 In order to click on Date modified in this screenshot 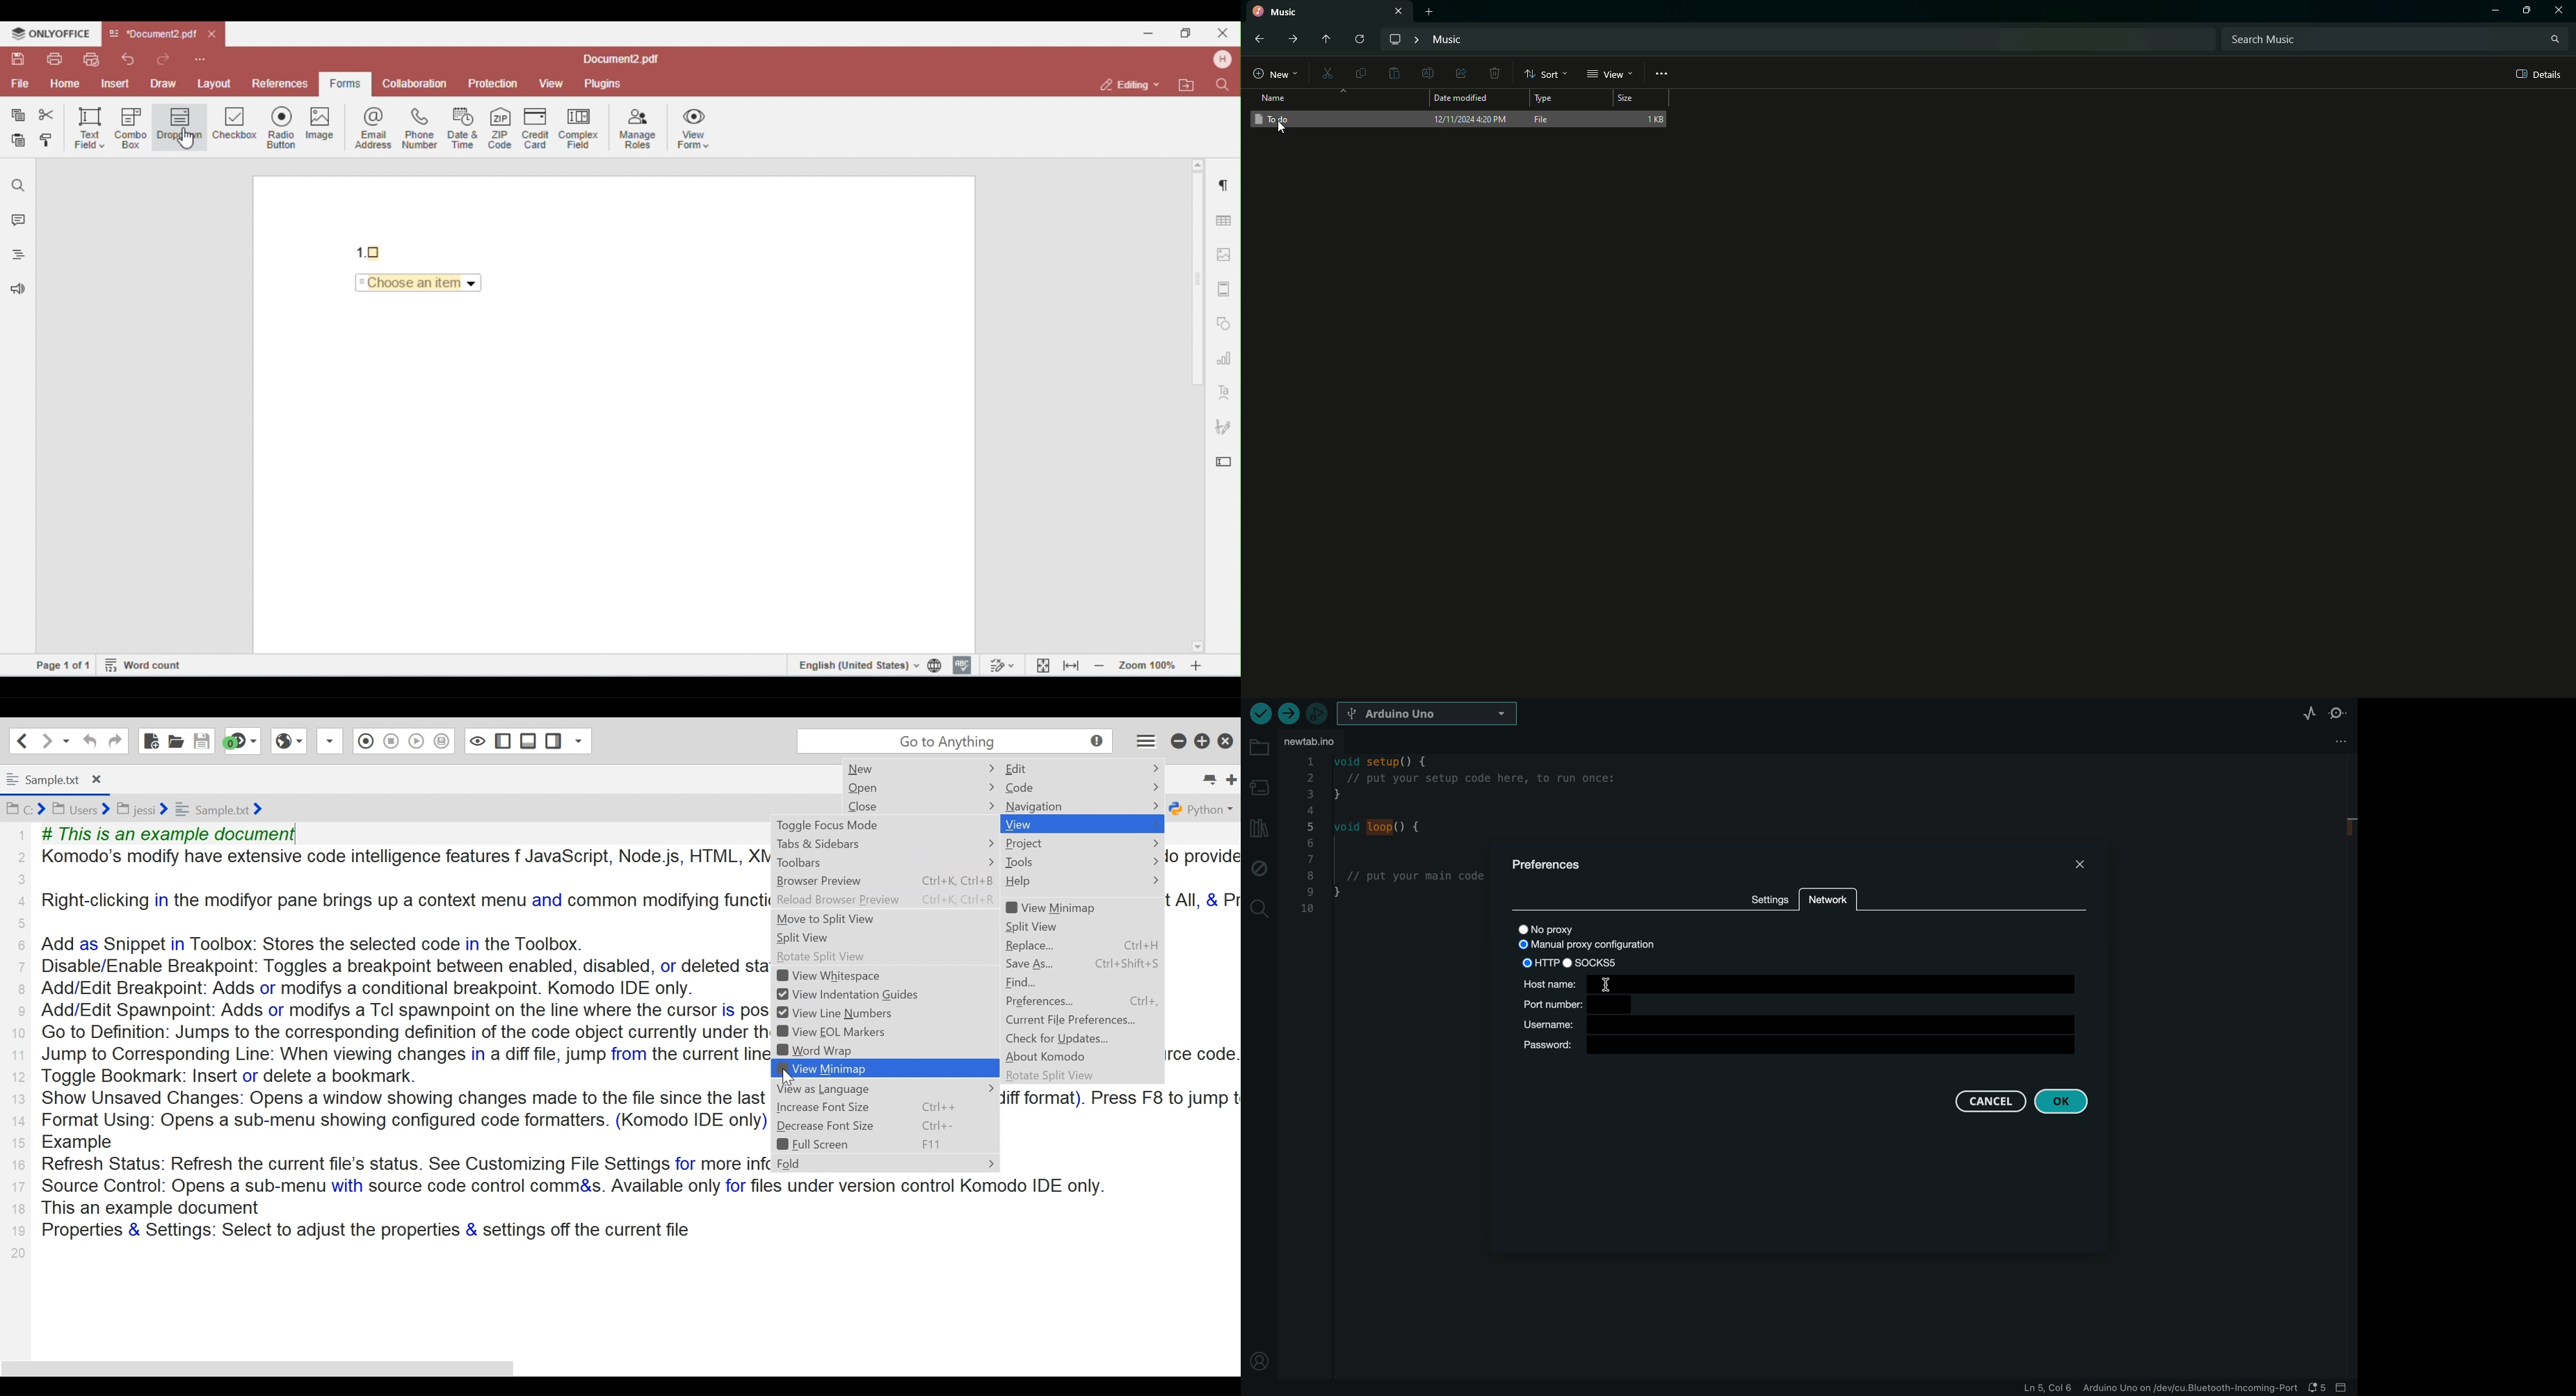, I will do `click(1464, 97)`.